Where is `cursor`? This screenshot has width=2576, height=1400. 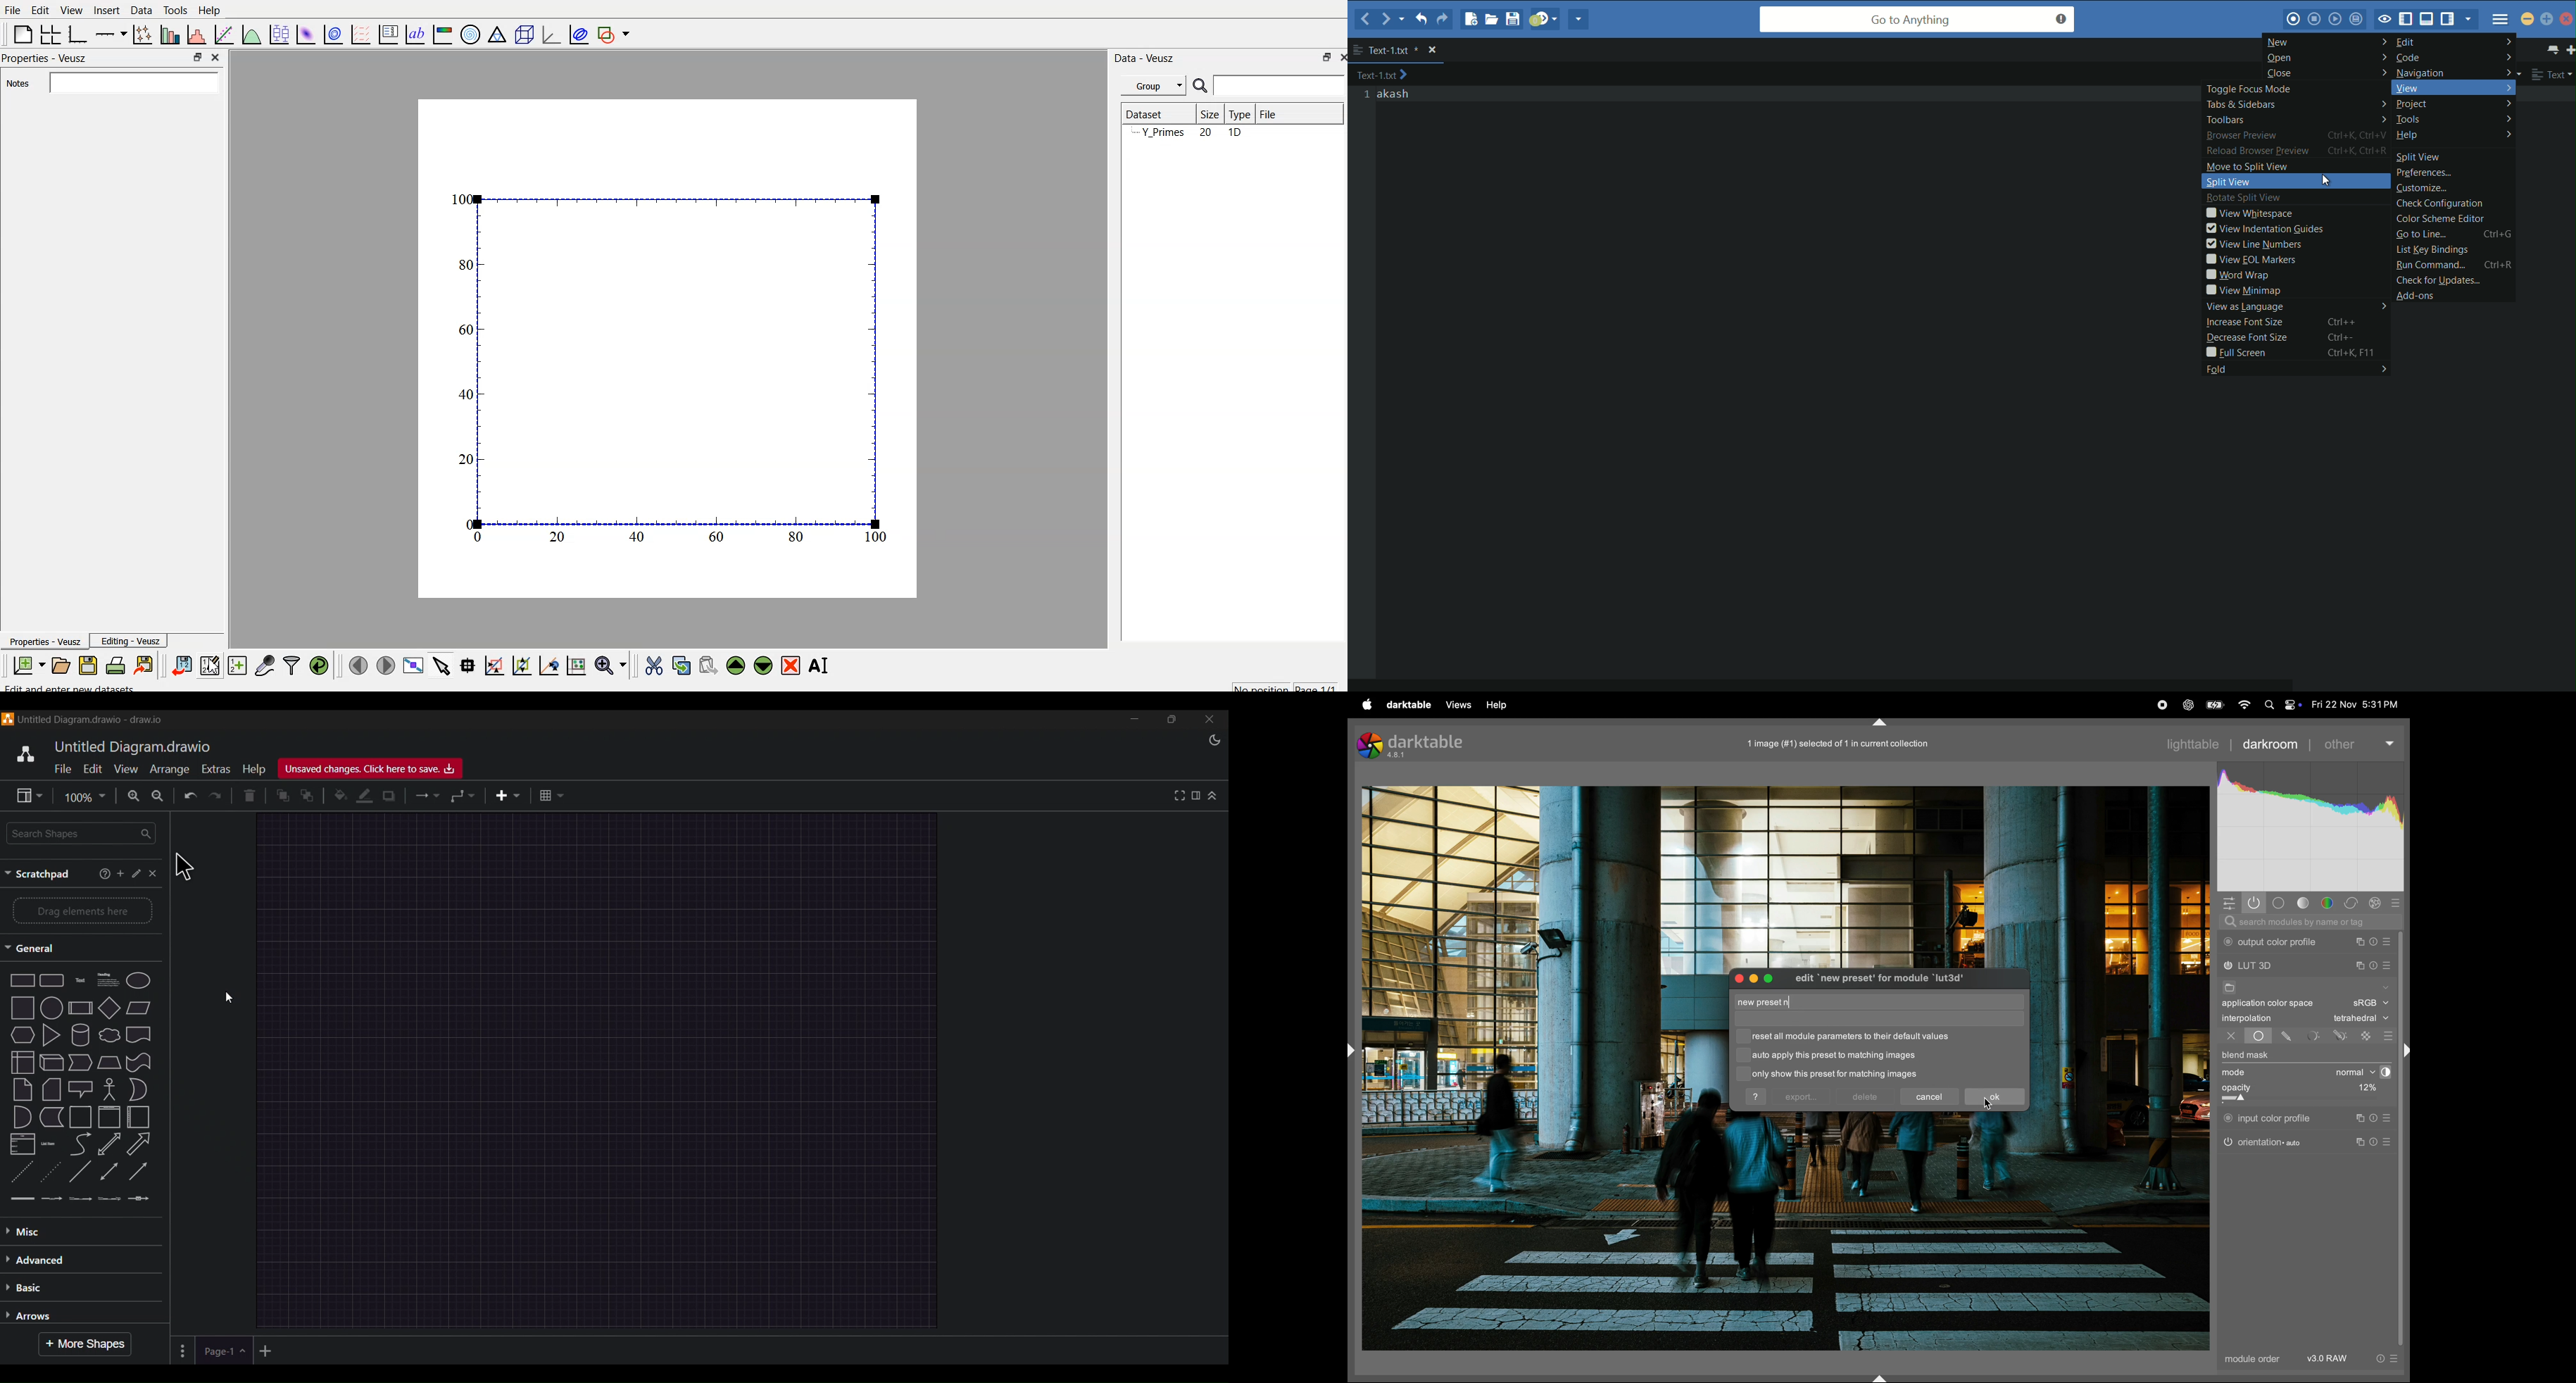 cursor is located at coordinates (1792, 1003).